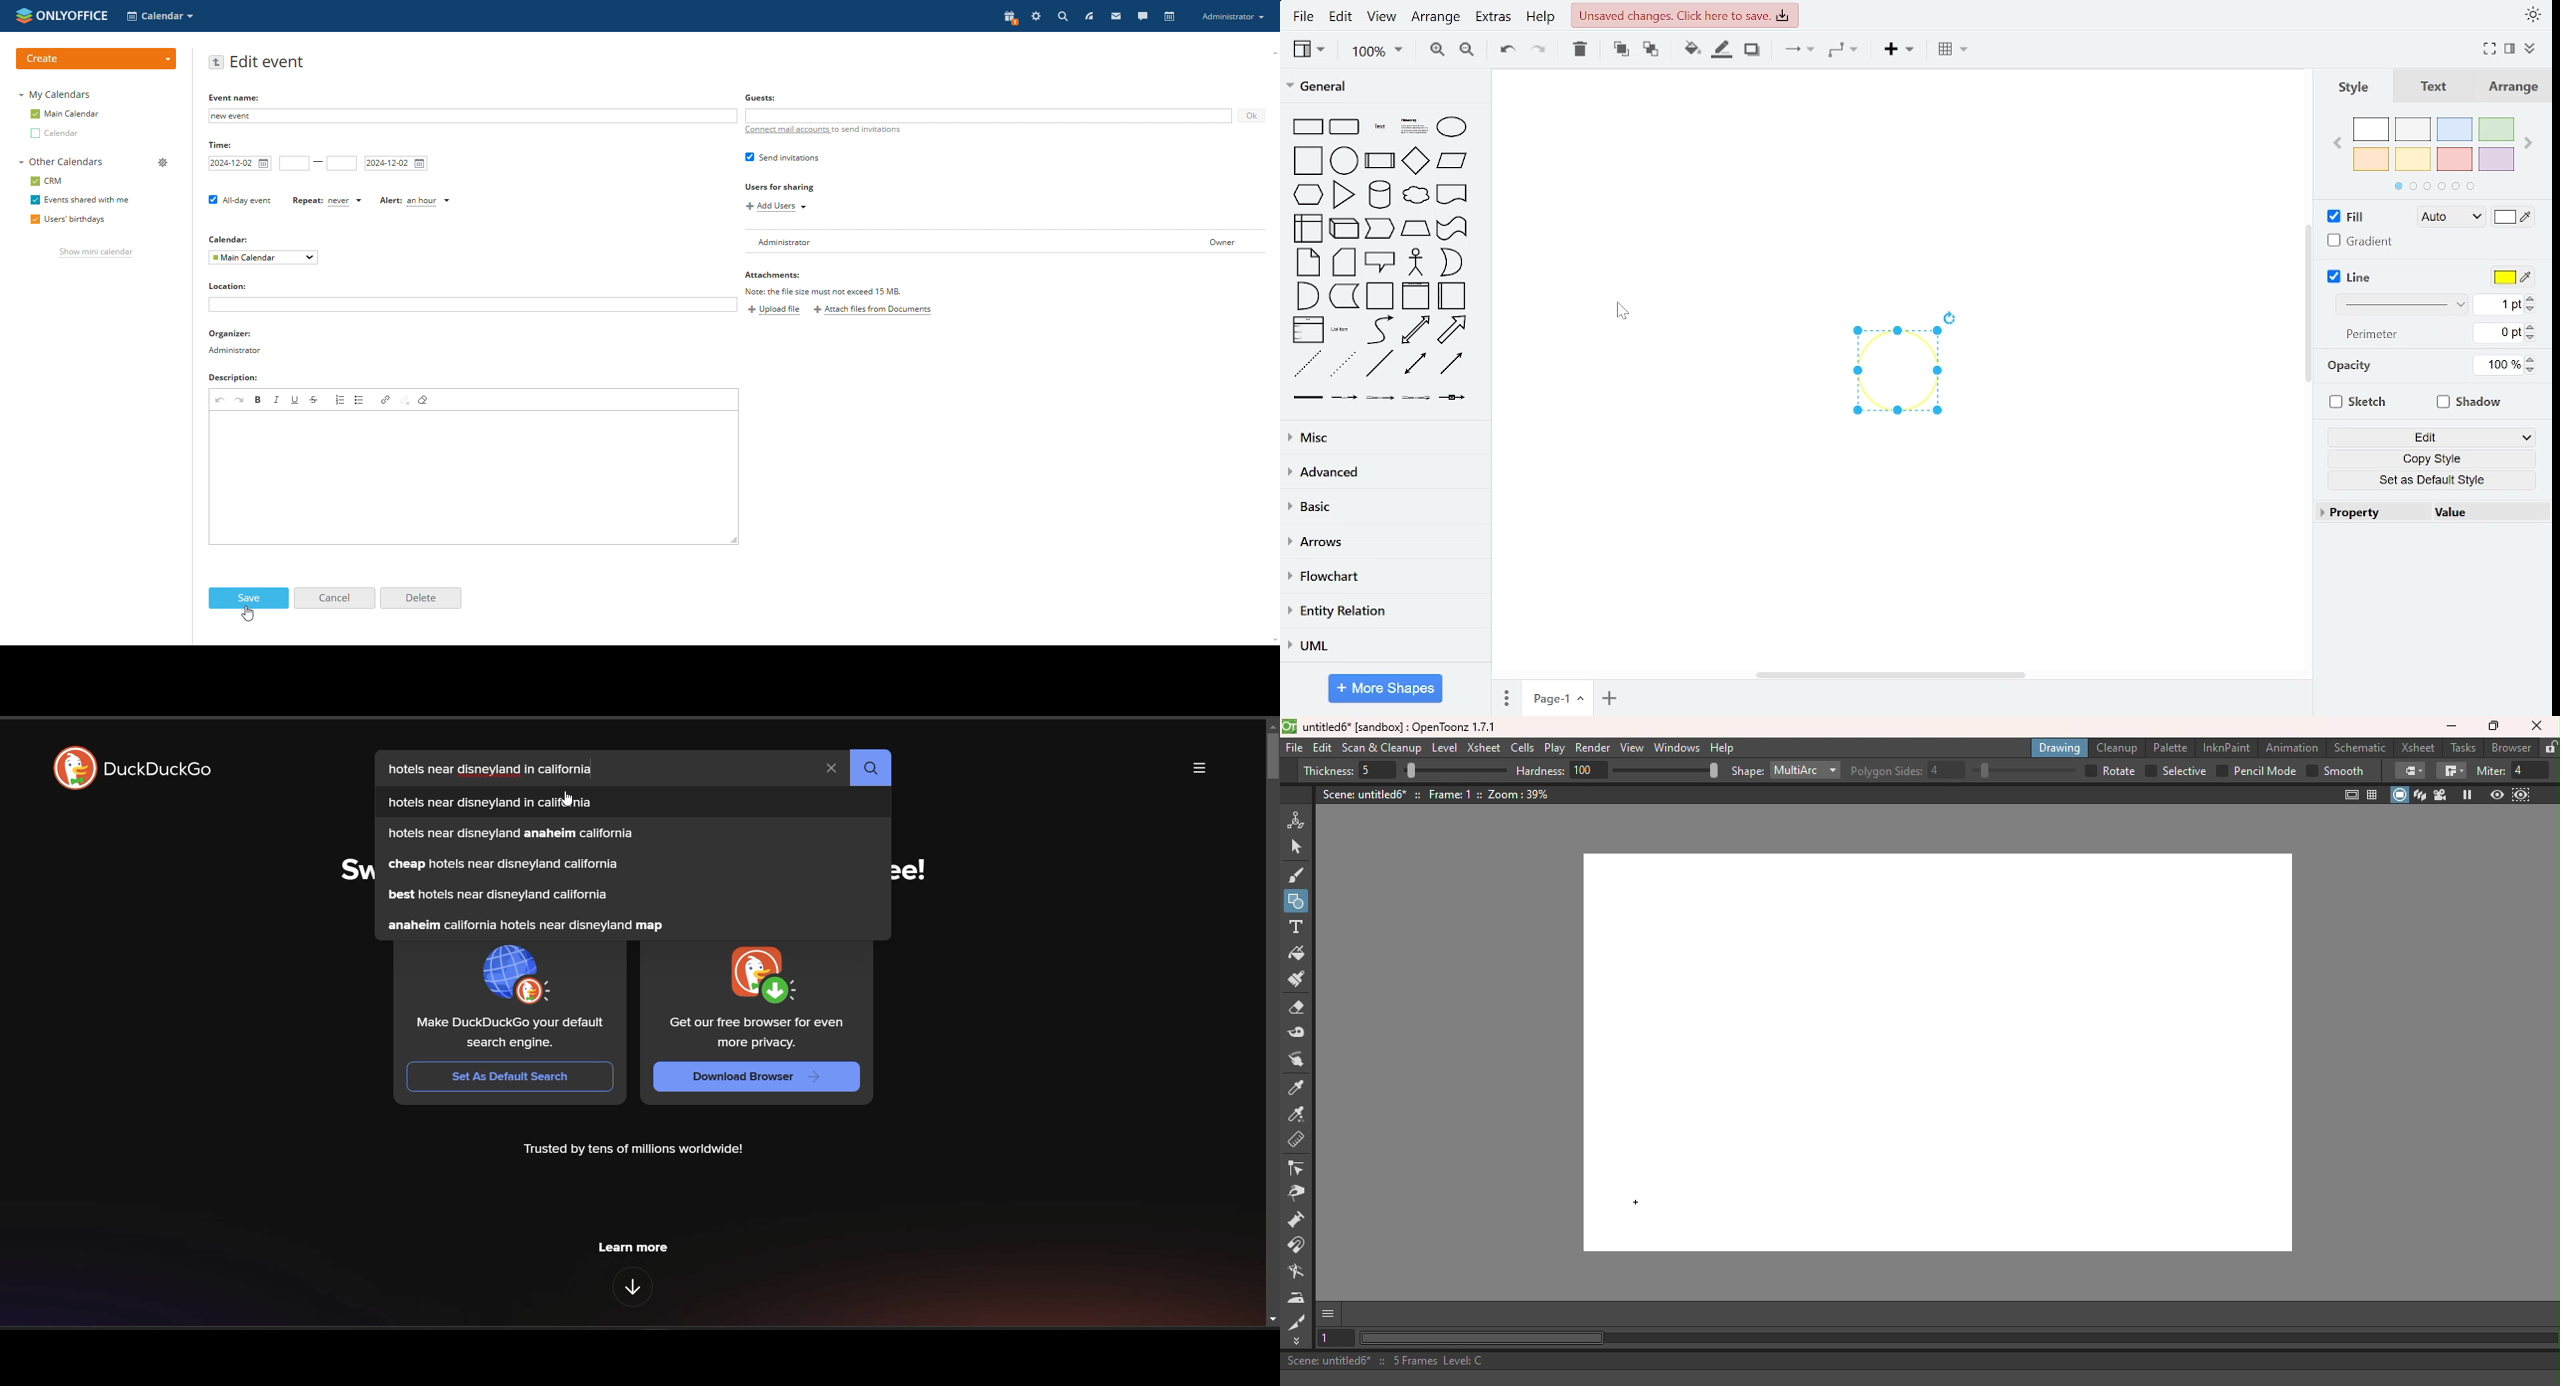 Image resolution: width=2576 pixels, height=1400 pixels. I want to click on next, so click(2529, 144).